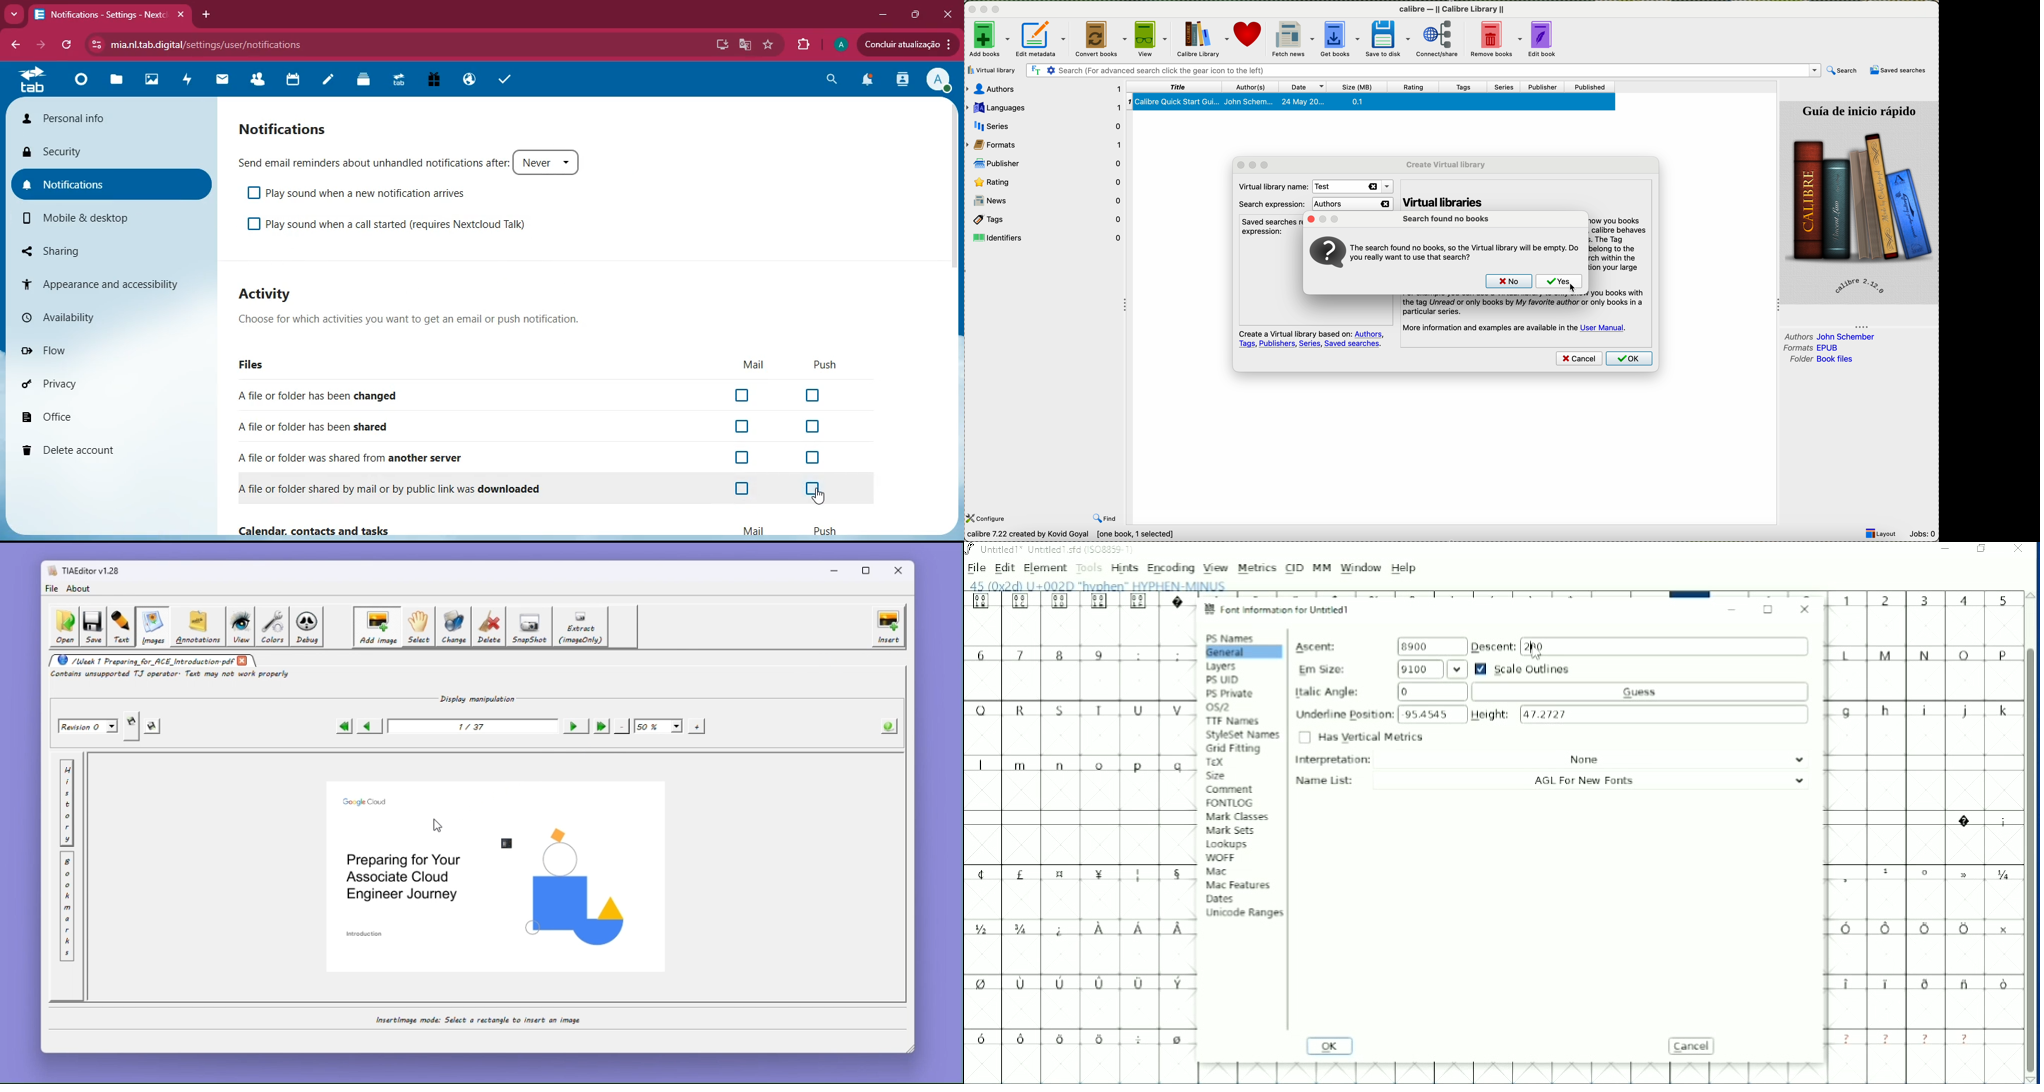 Image resolution: width=2044 pixels, height=1092 pixels. Describe the element at coordinates (151, 82) in the screenshot. I see `images` at that location.